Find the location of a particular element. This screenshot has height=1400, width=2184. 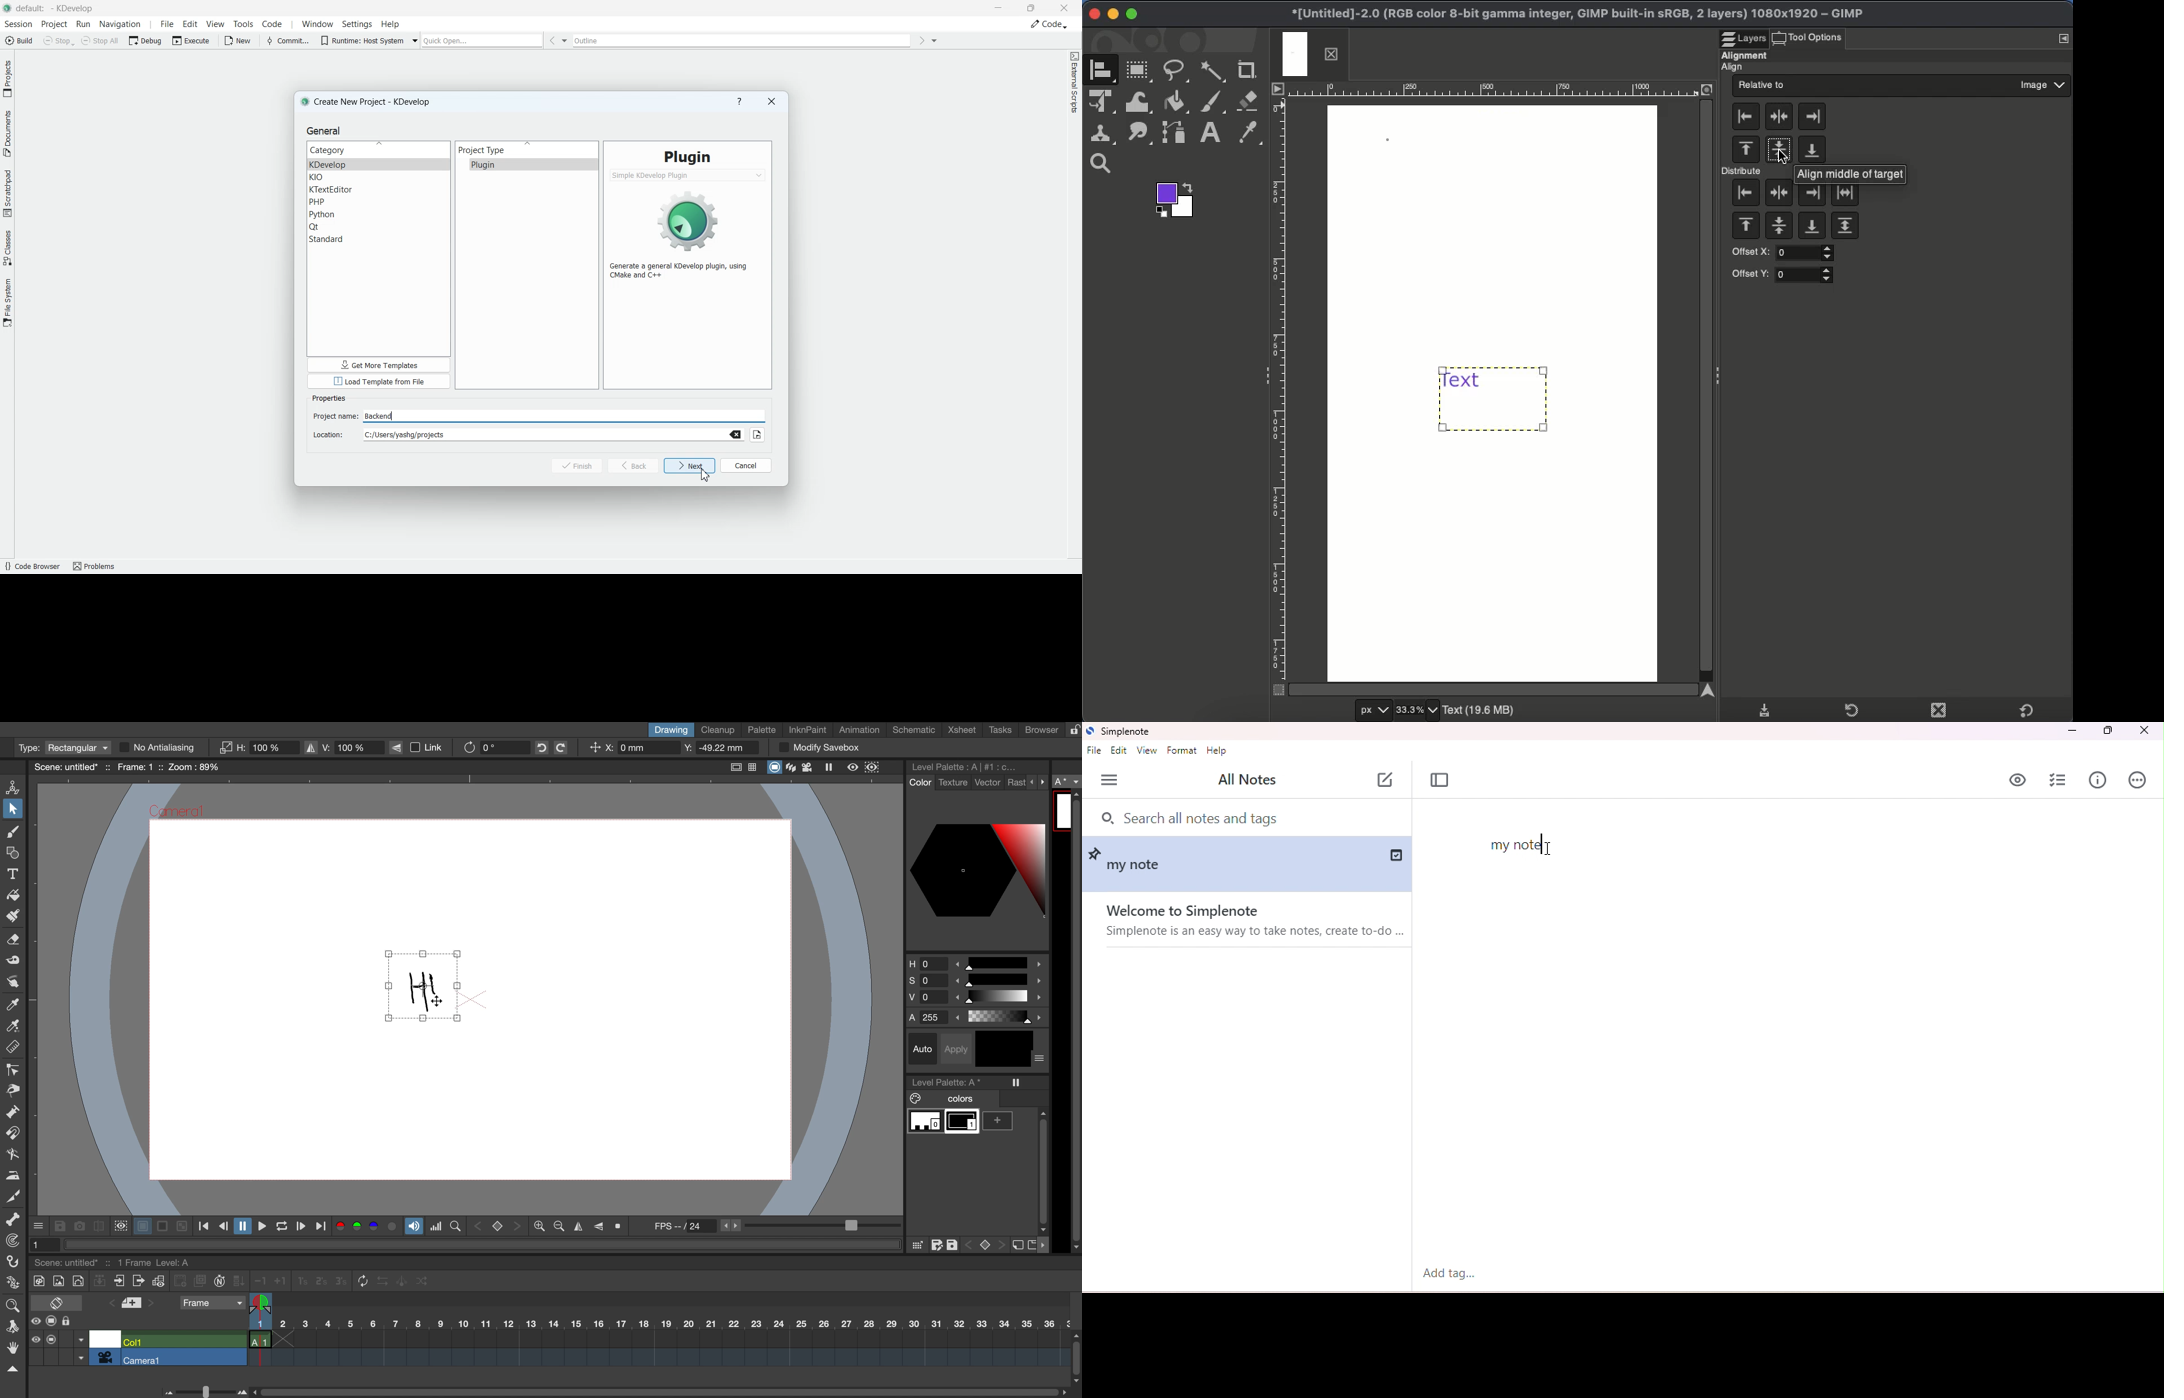

Layers is located at coordinates (1745, 33).